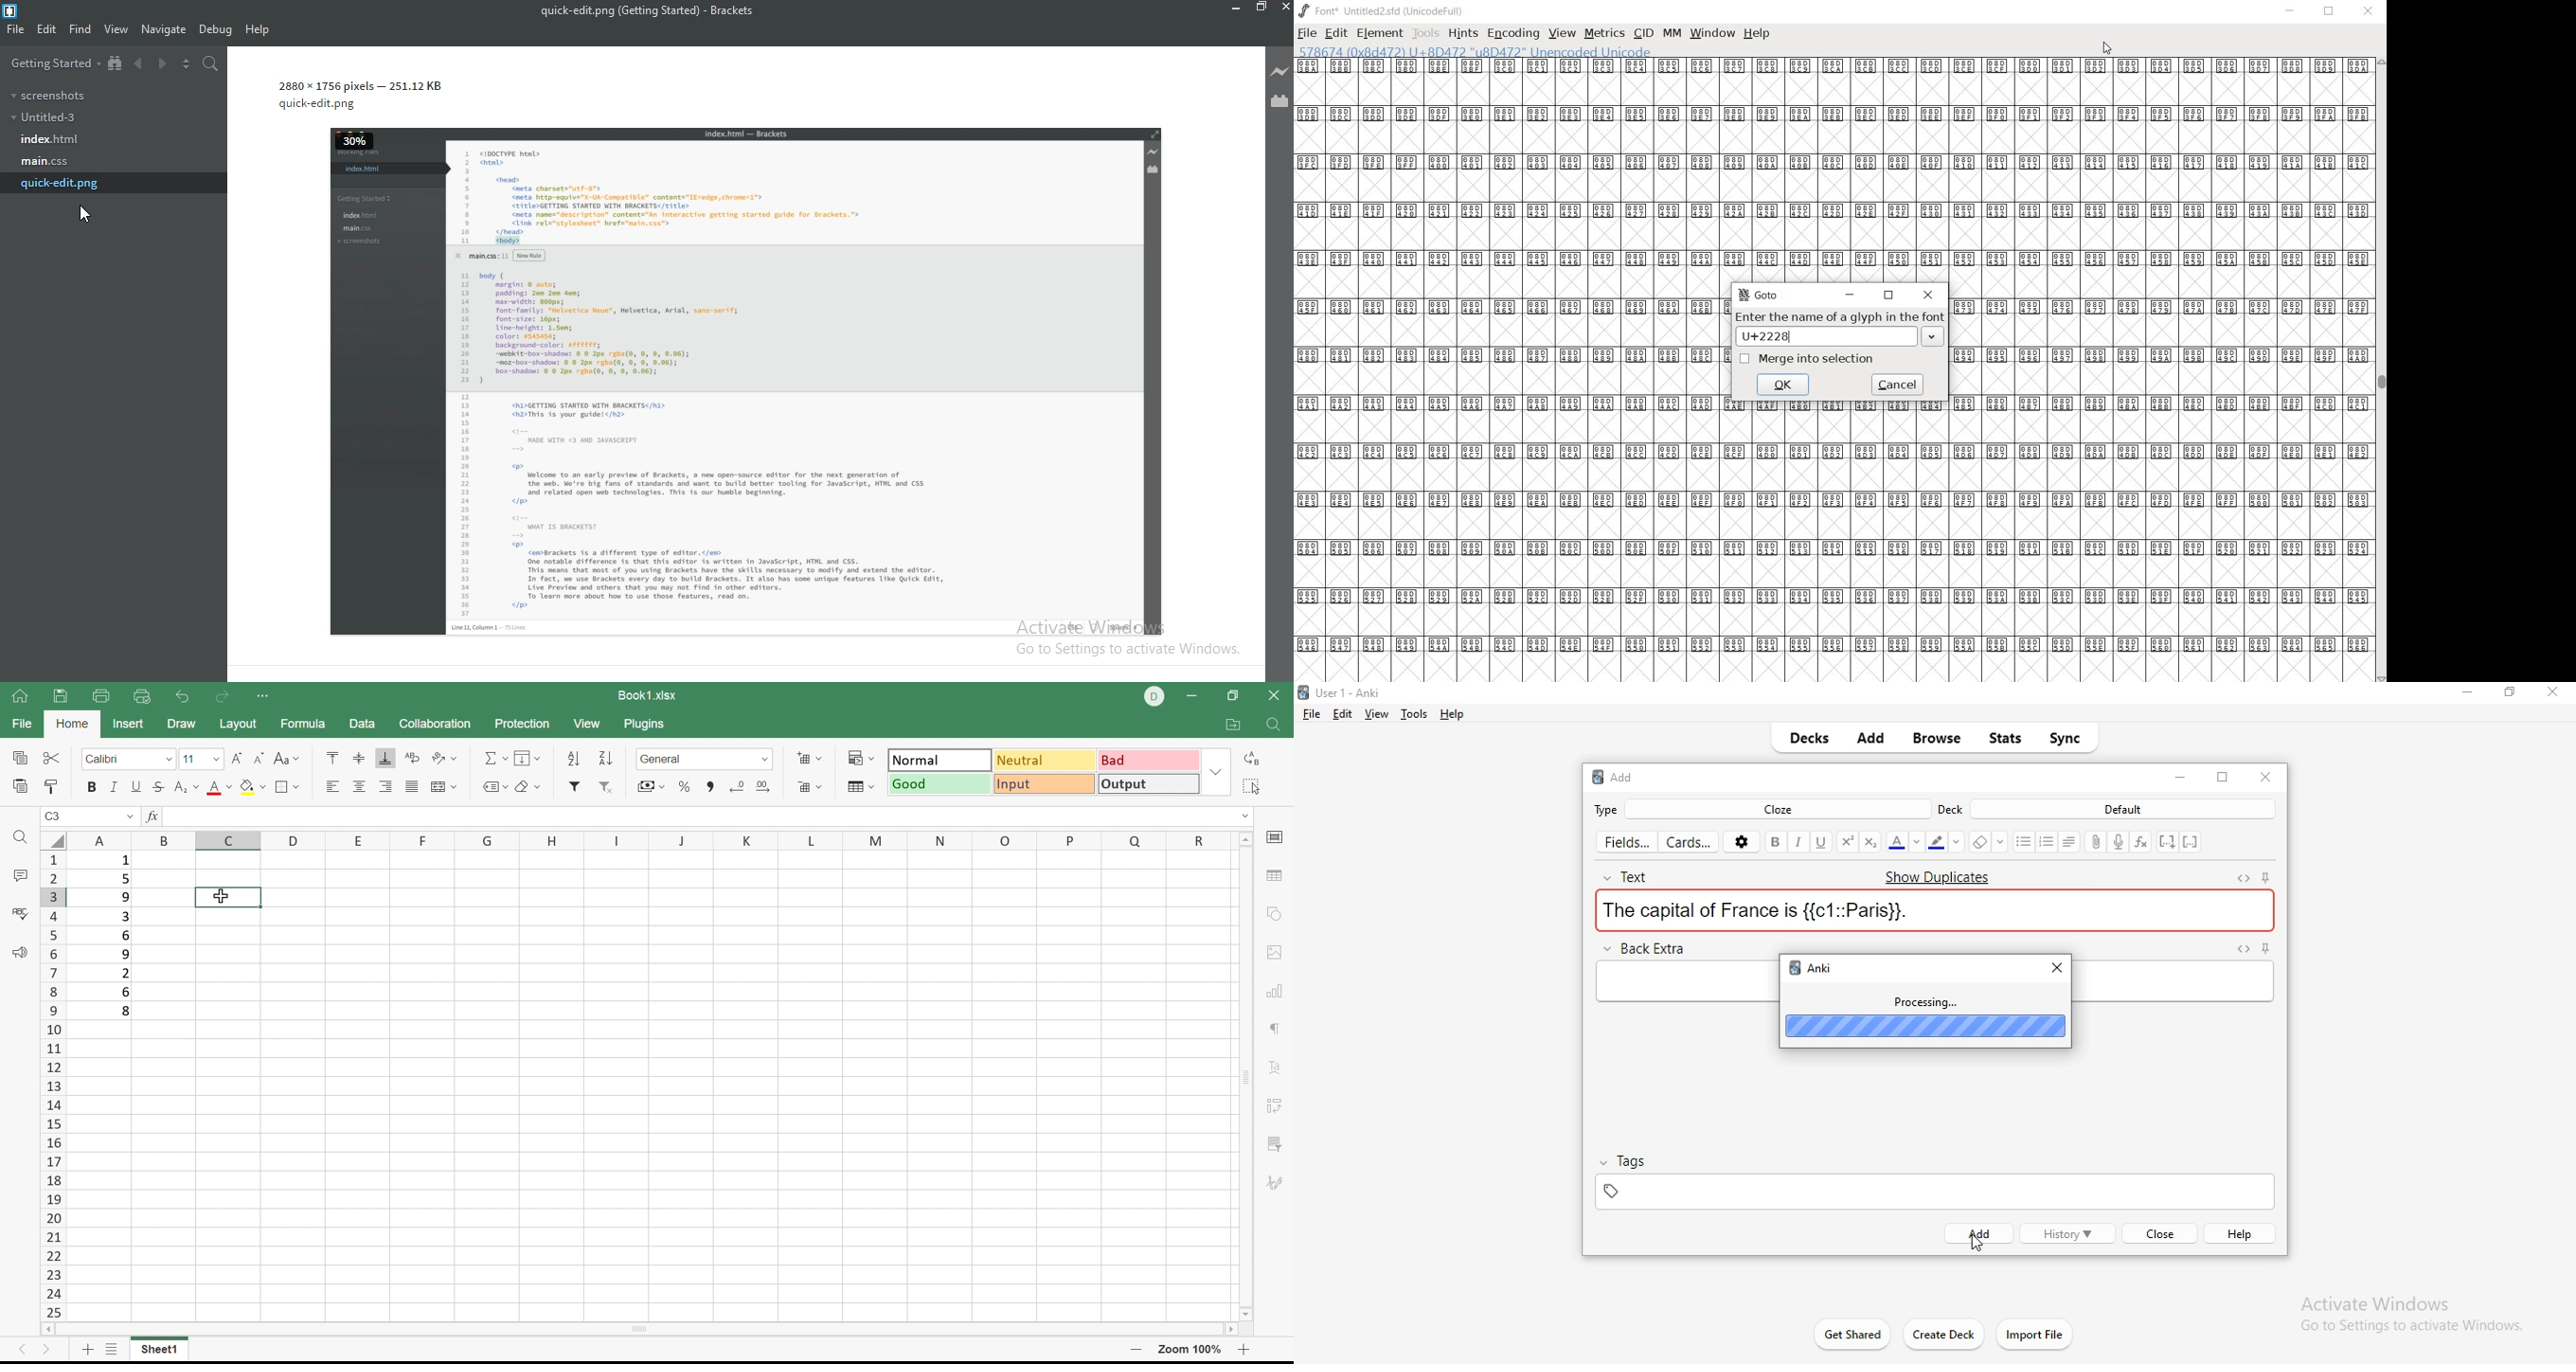 The height and width of the screenshot is (1372, 2576). I want to click on Format table as template, so click(860, 787).